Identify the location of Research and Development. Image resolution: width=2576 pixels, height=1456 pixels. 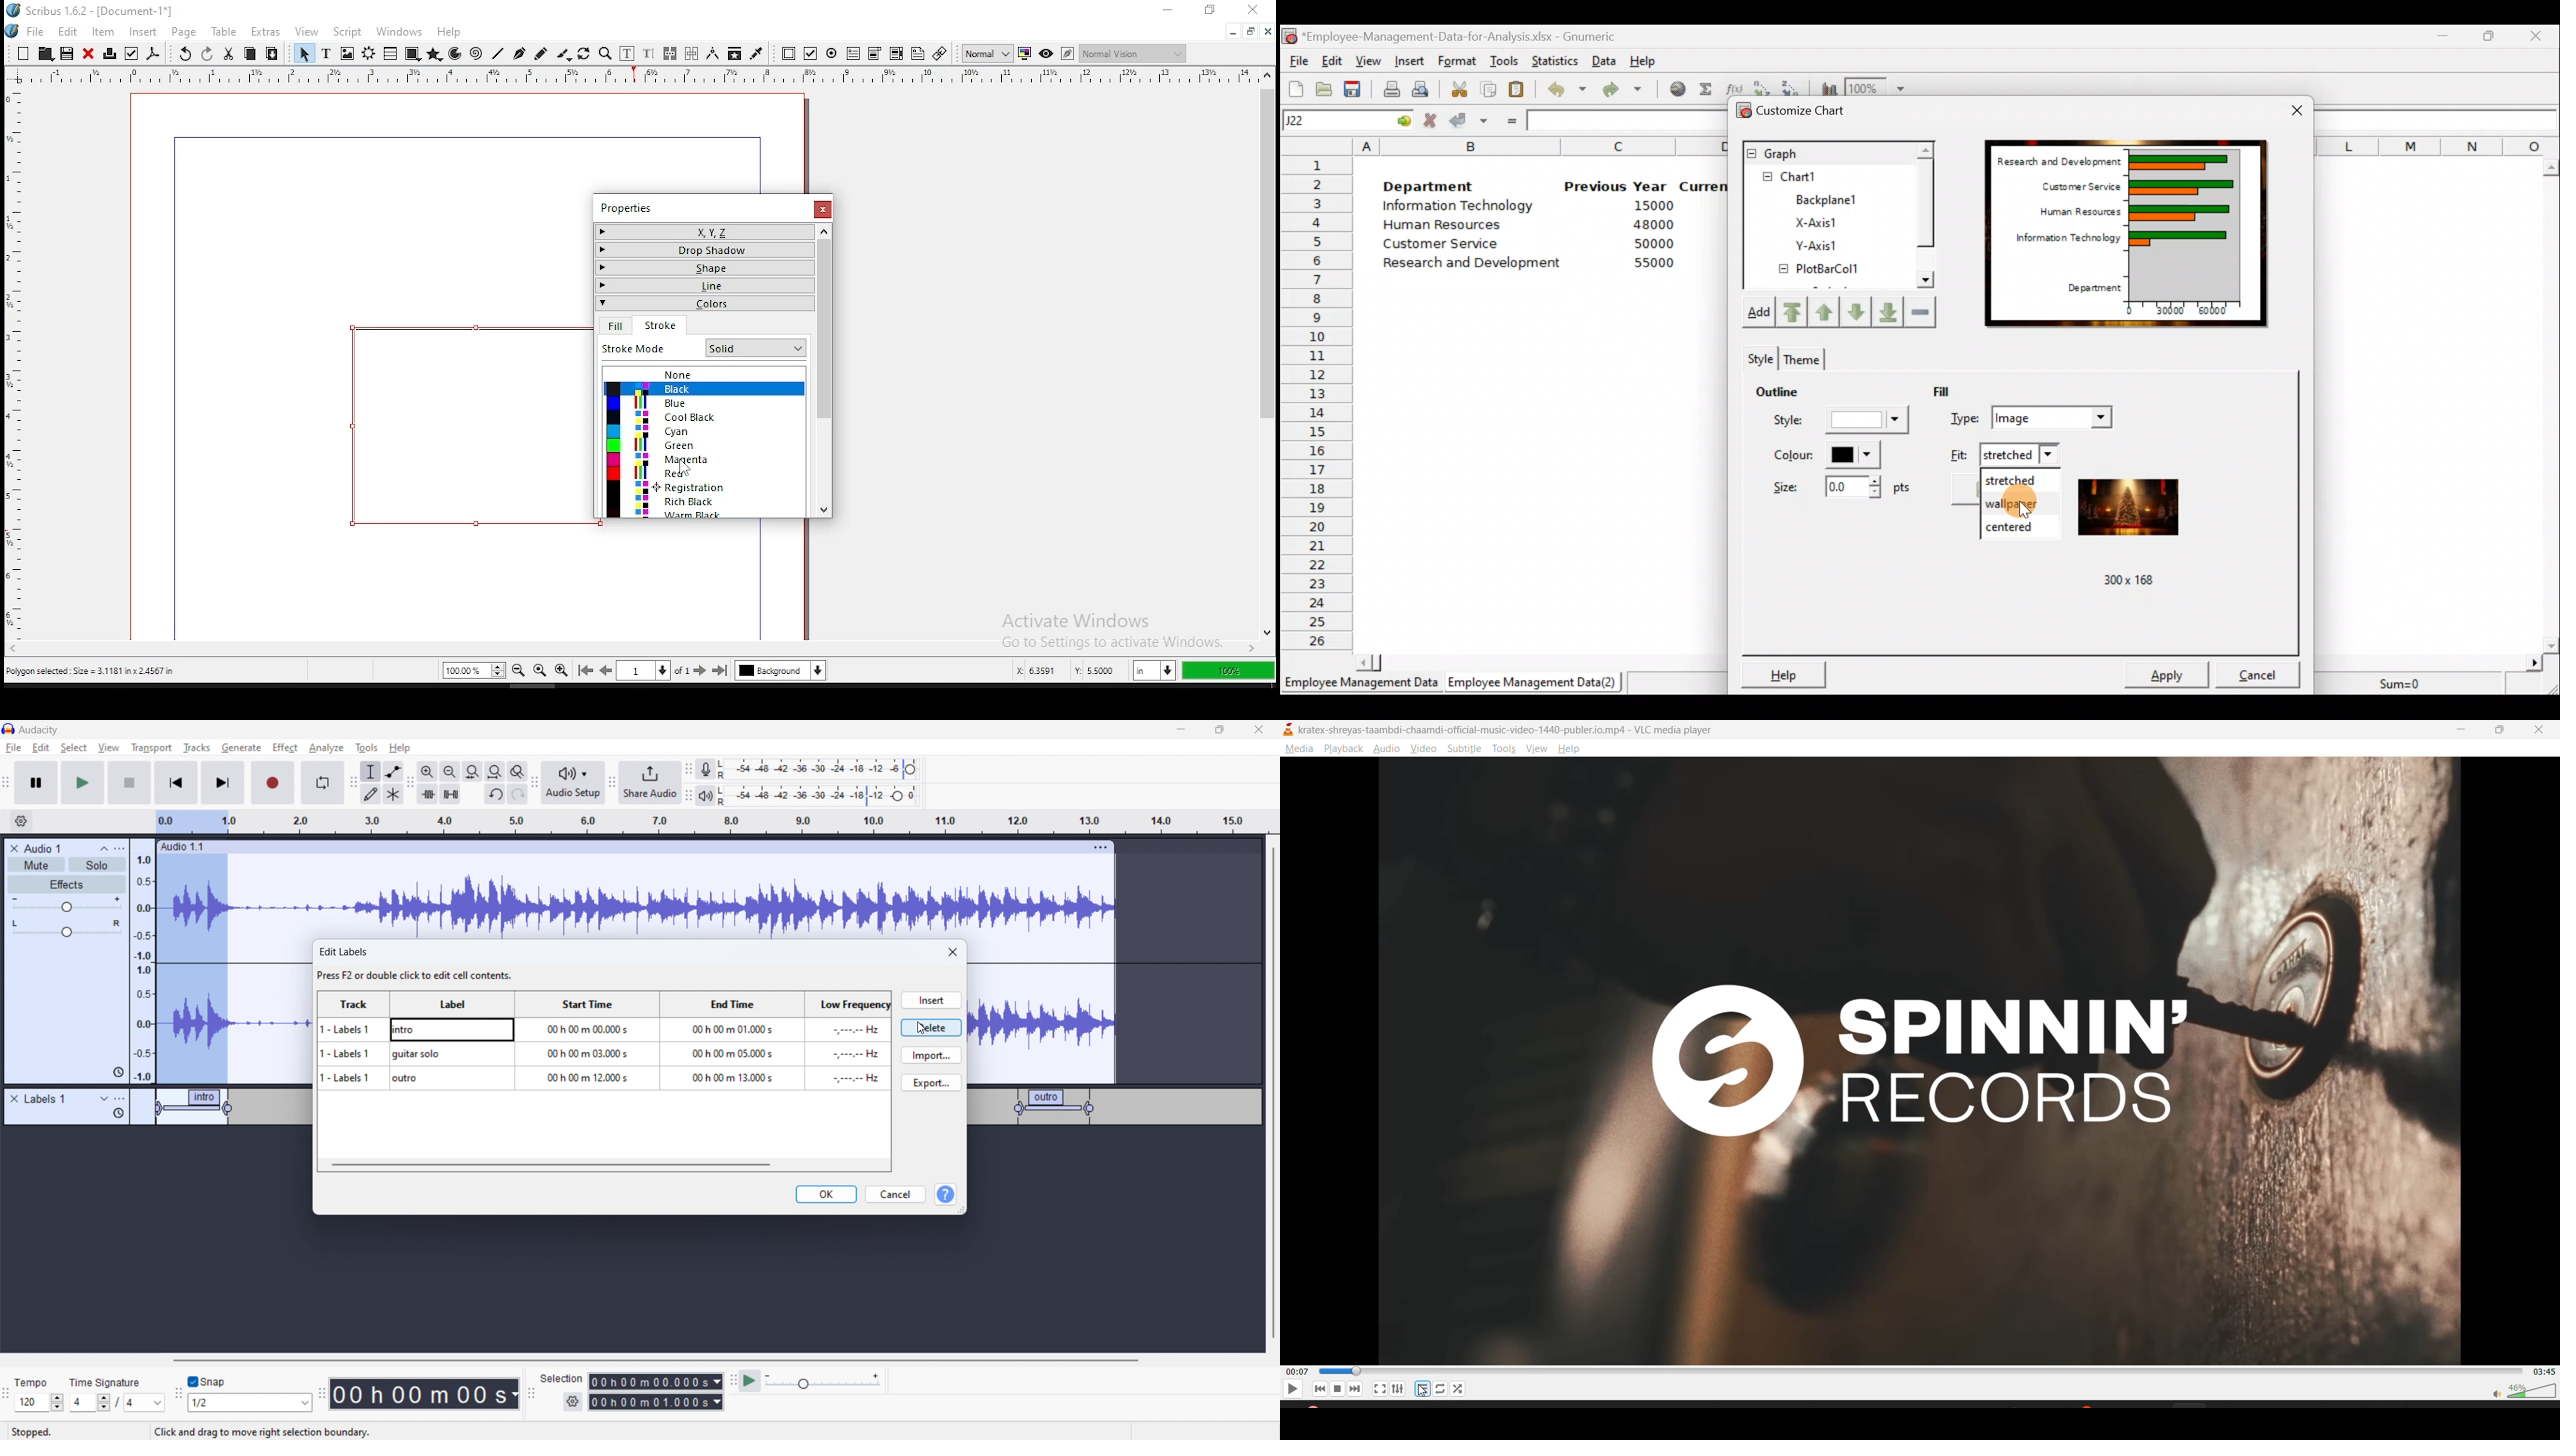
(2057, 158).